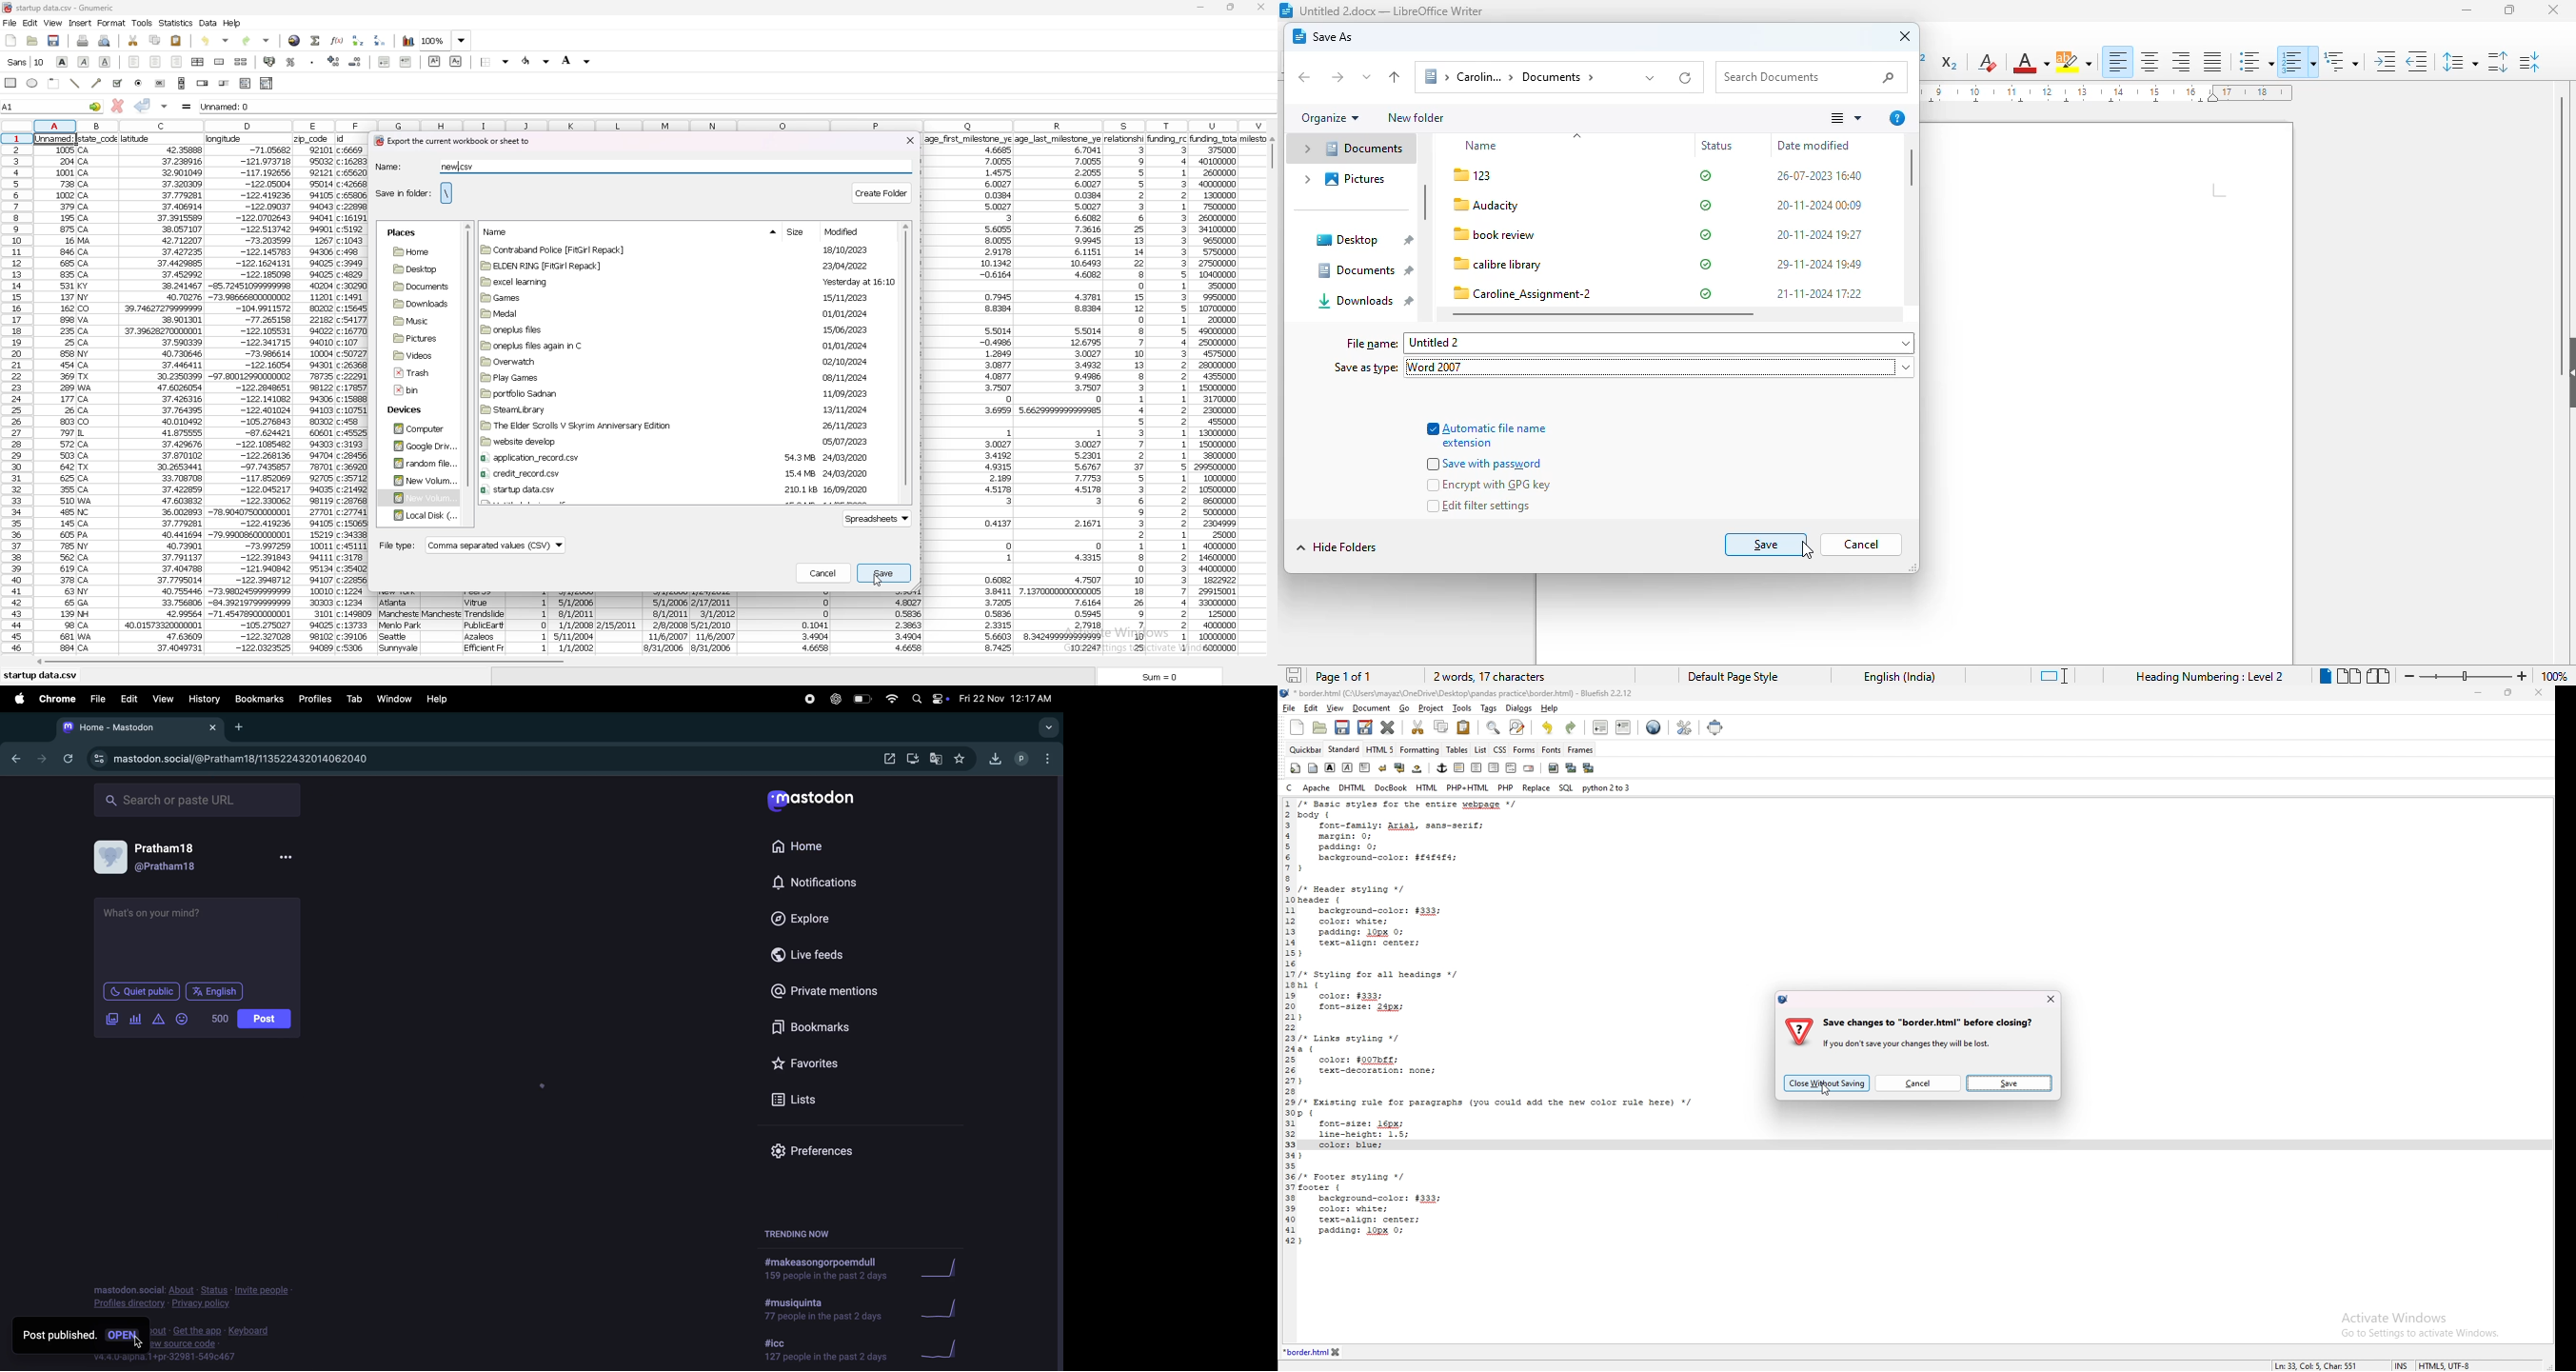 Image resolution: width=2576 pixels, height=1372 pixels. What do you see at coordinates (1581, 749) in the screenshot?
I see `frames` at bounding box center [1581, 749].